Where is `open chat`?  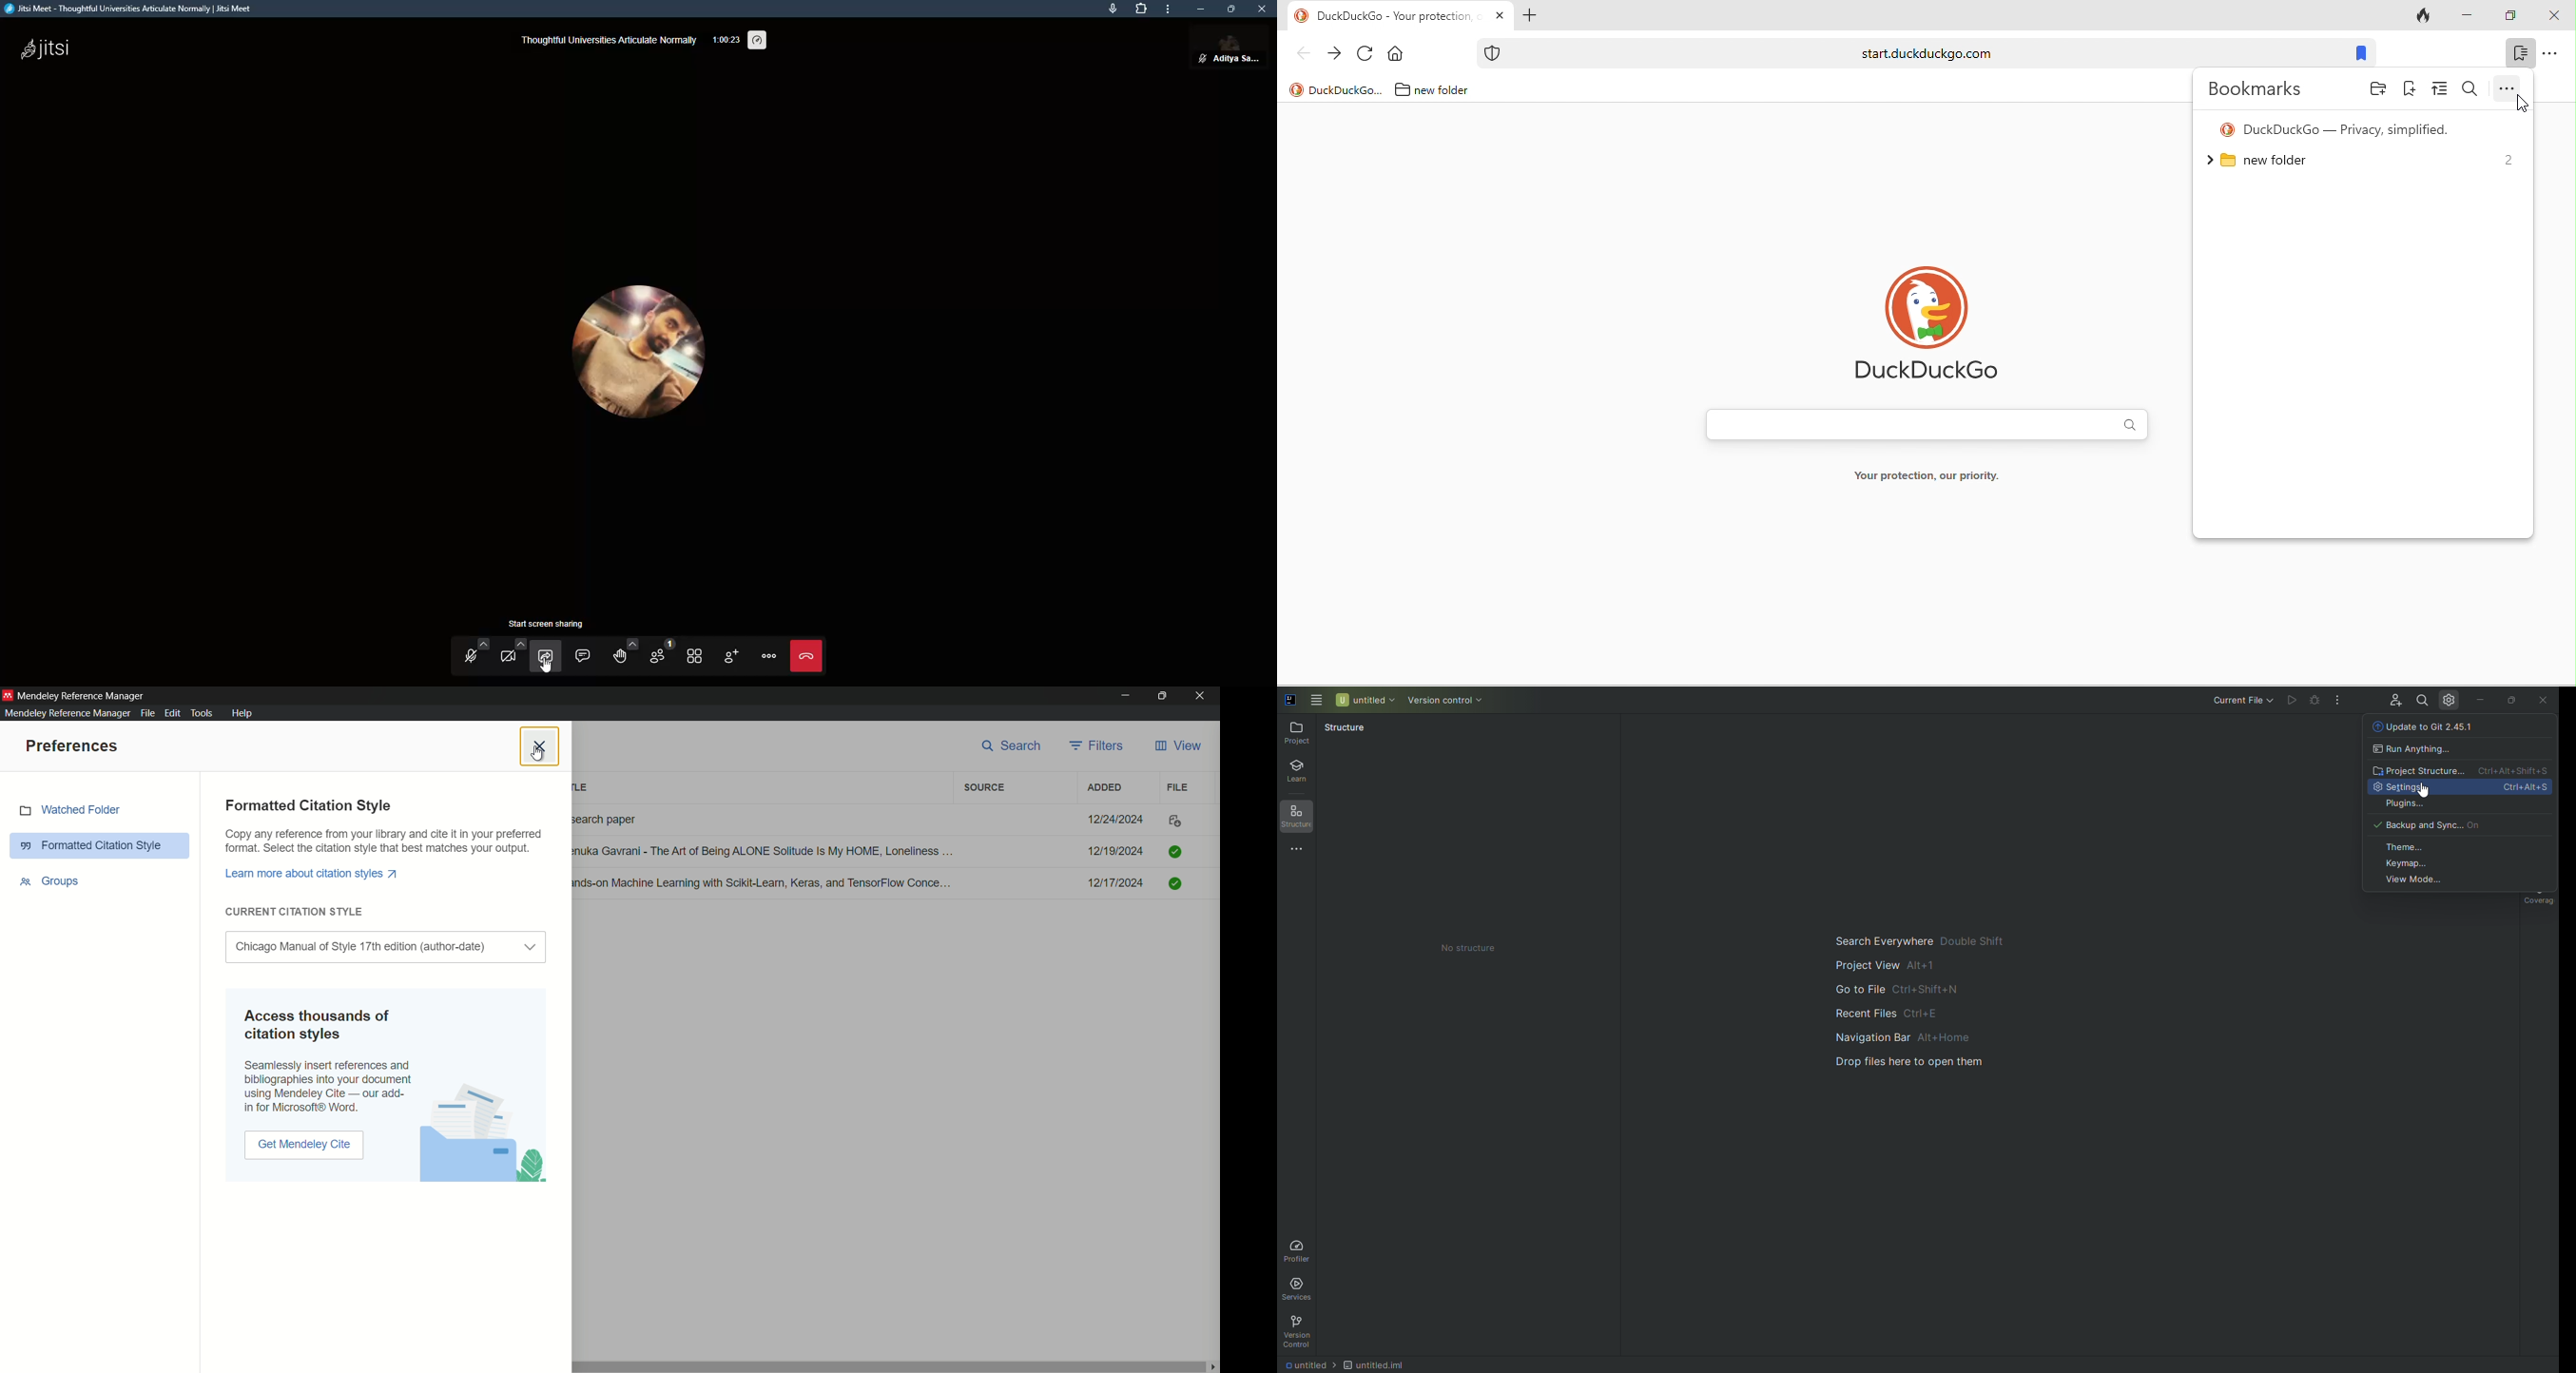 open chat is located at coordinates (583, 653).